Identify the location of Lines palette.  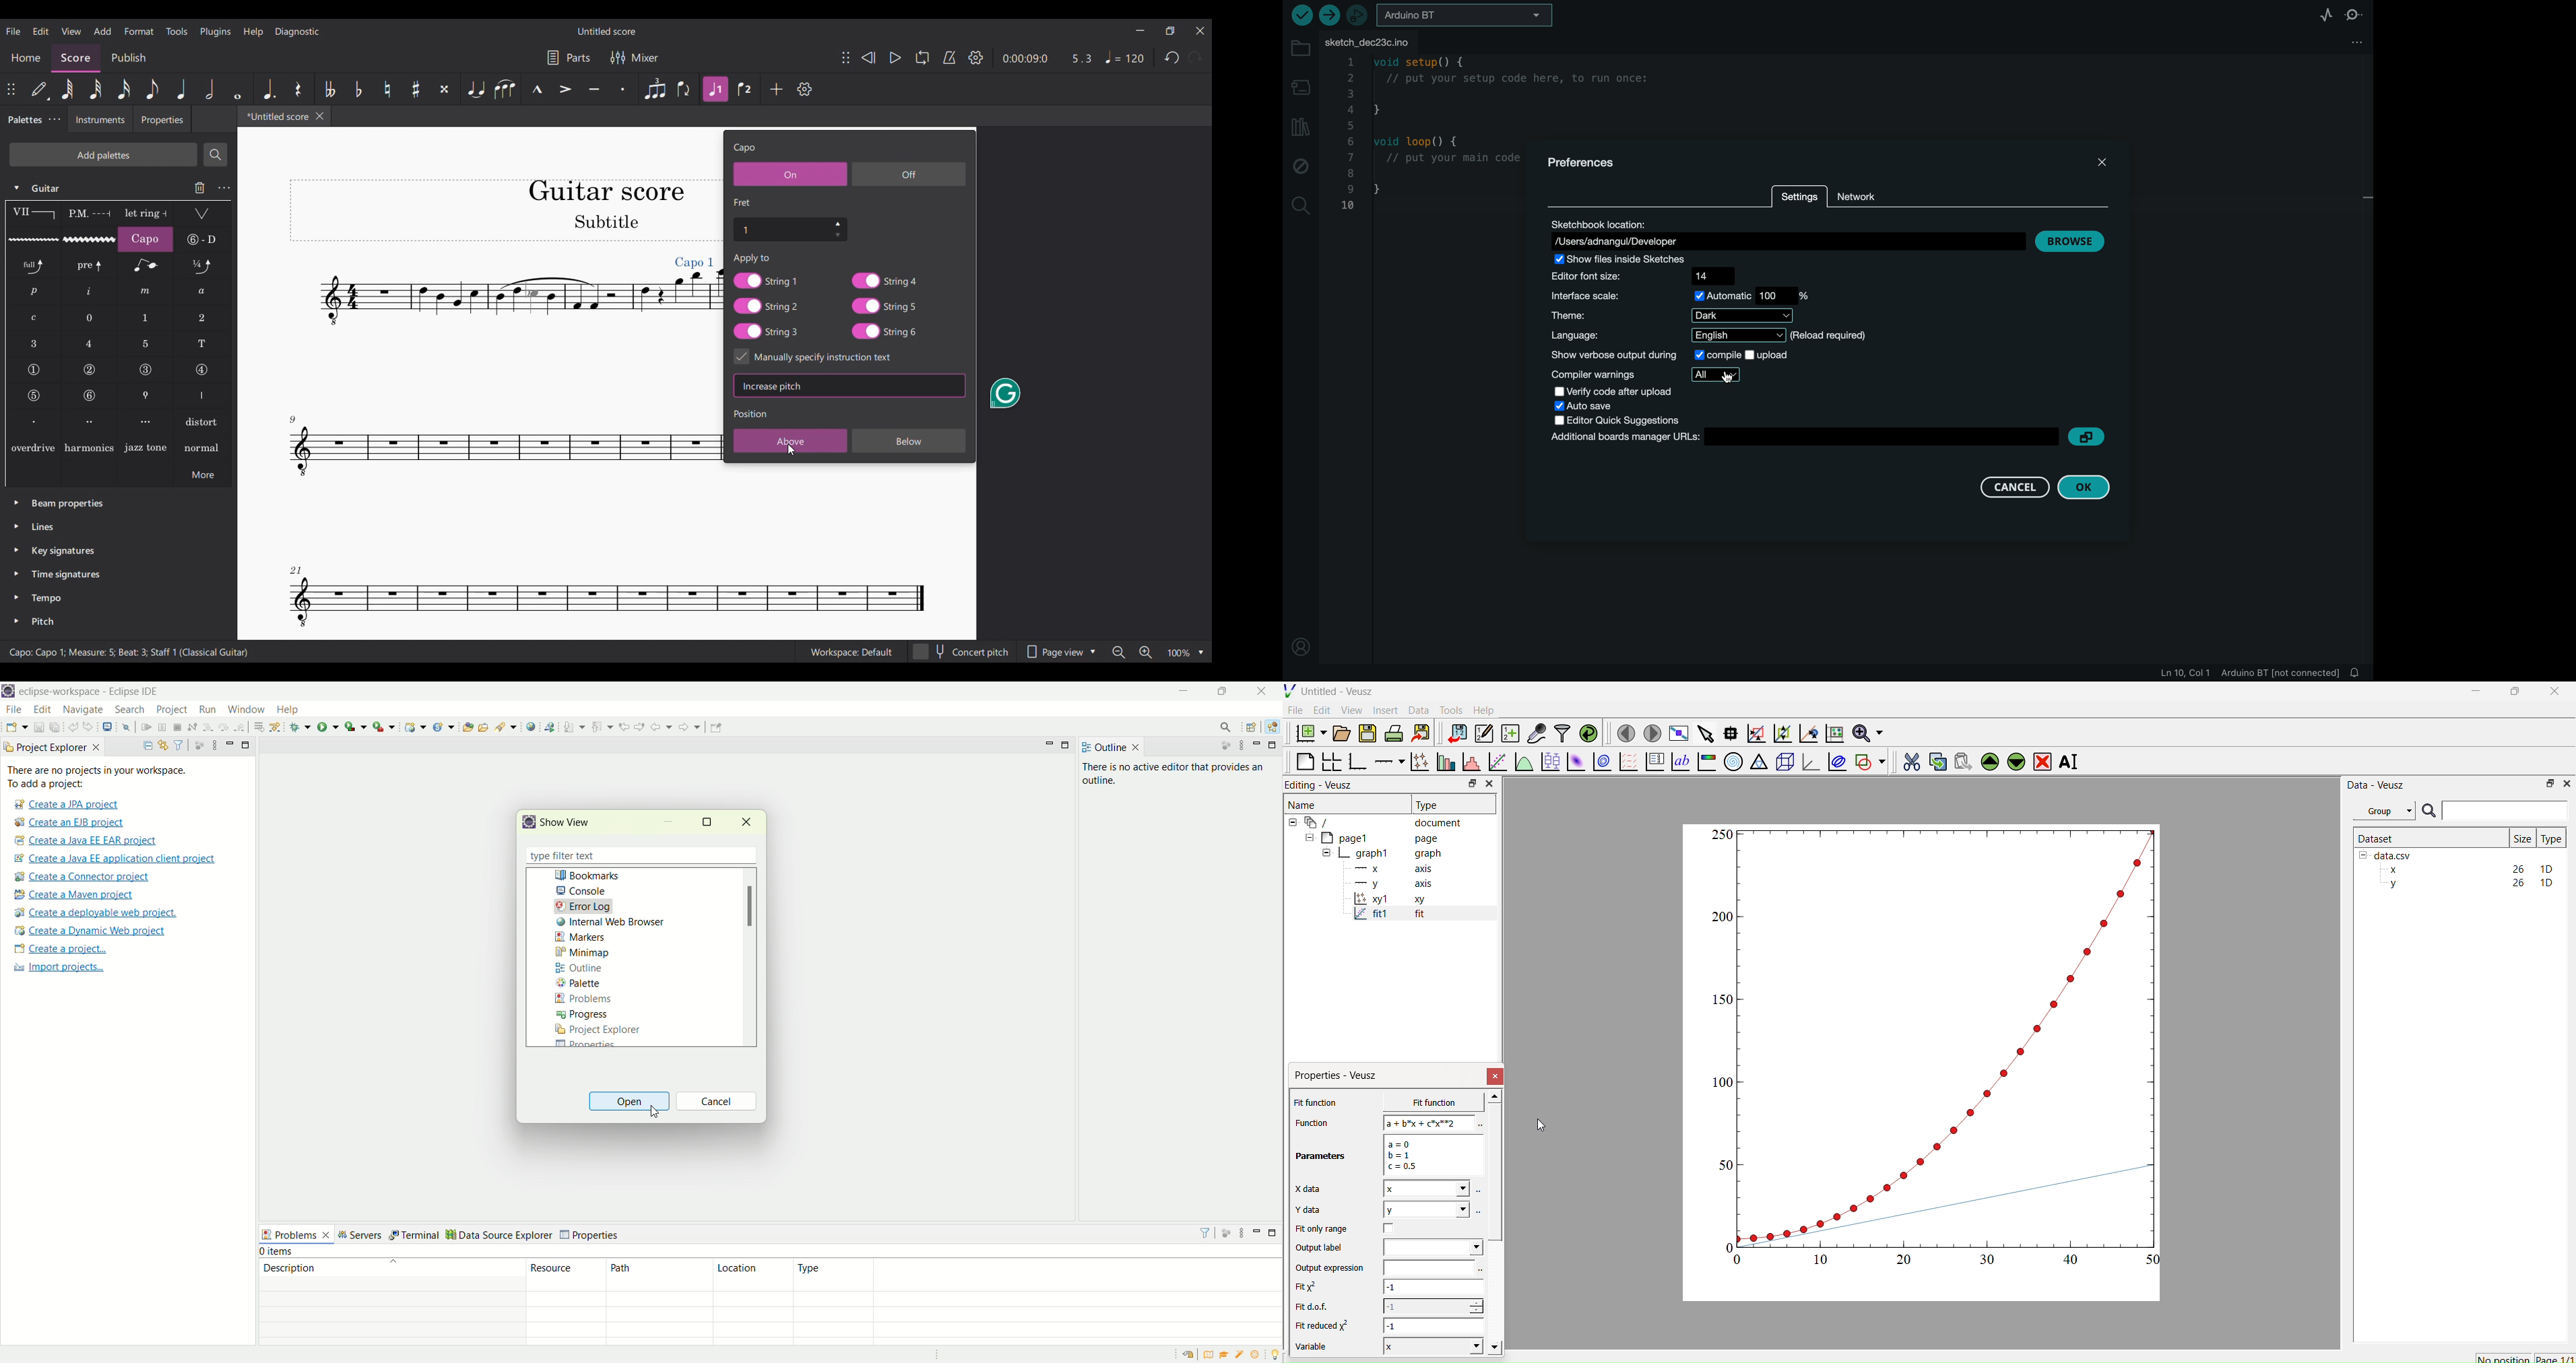
(43, 526).